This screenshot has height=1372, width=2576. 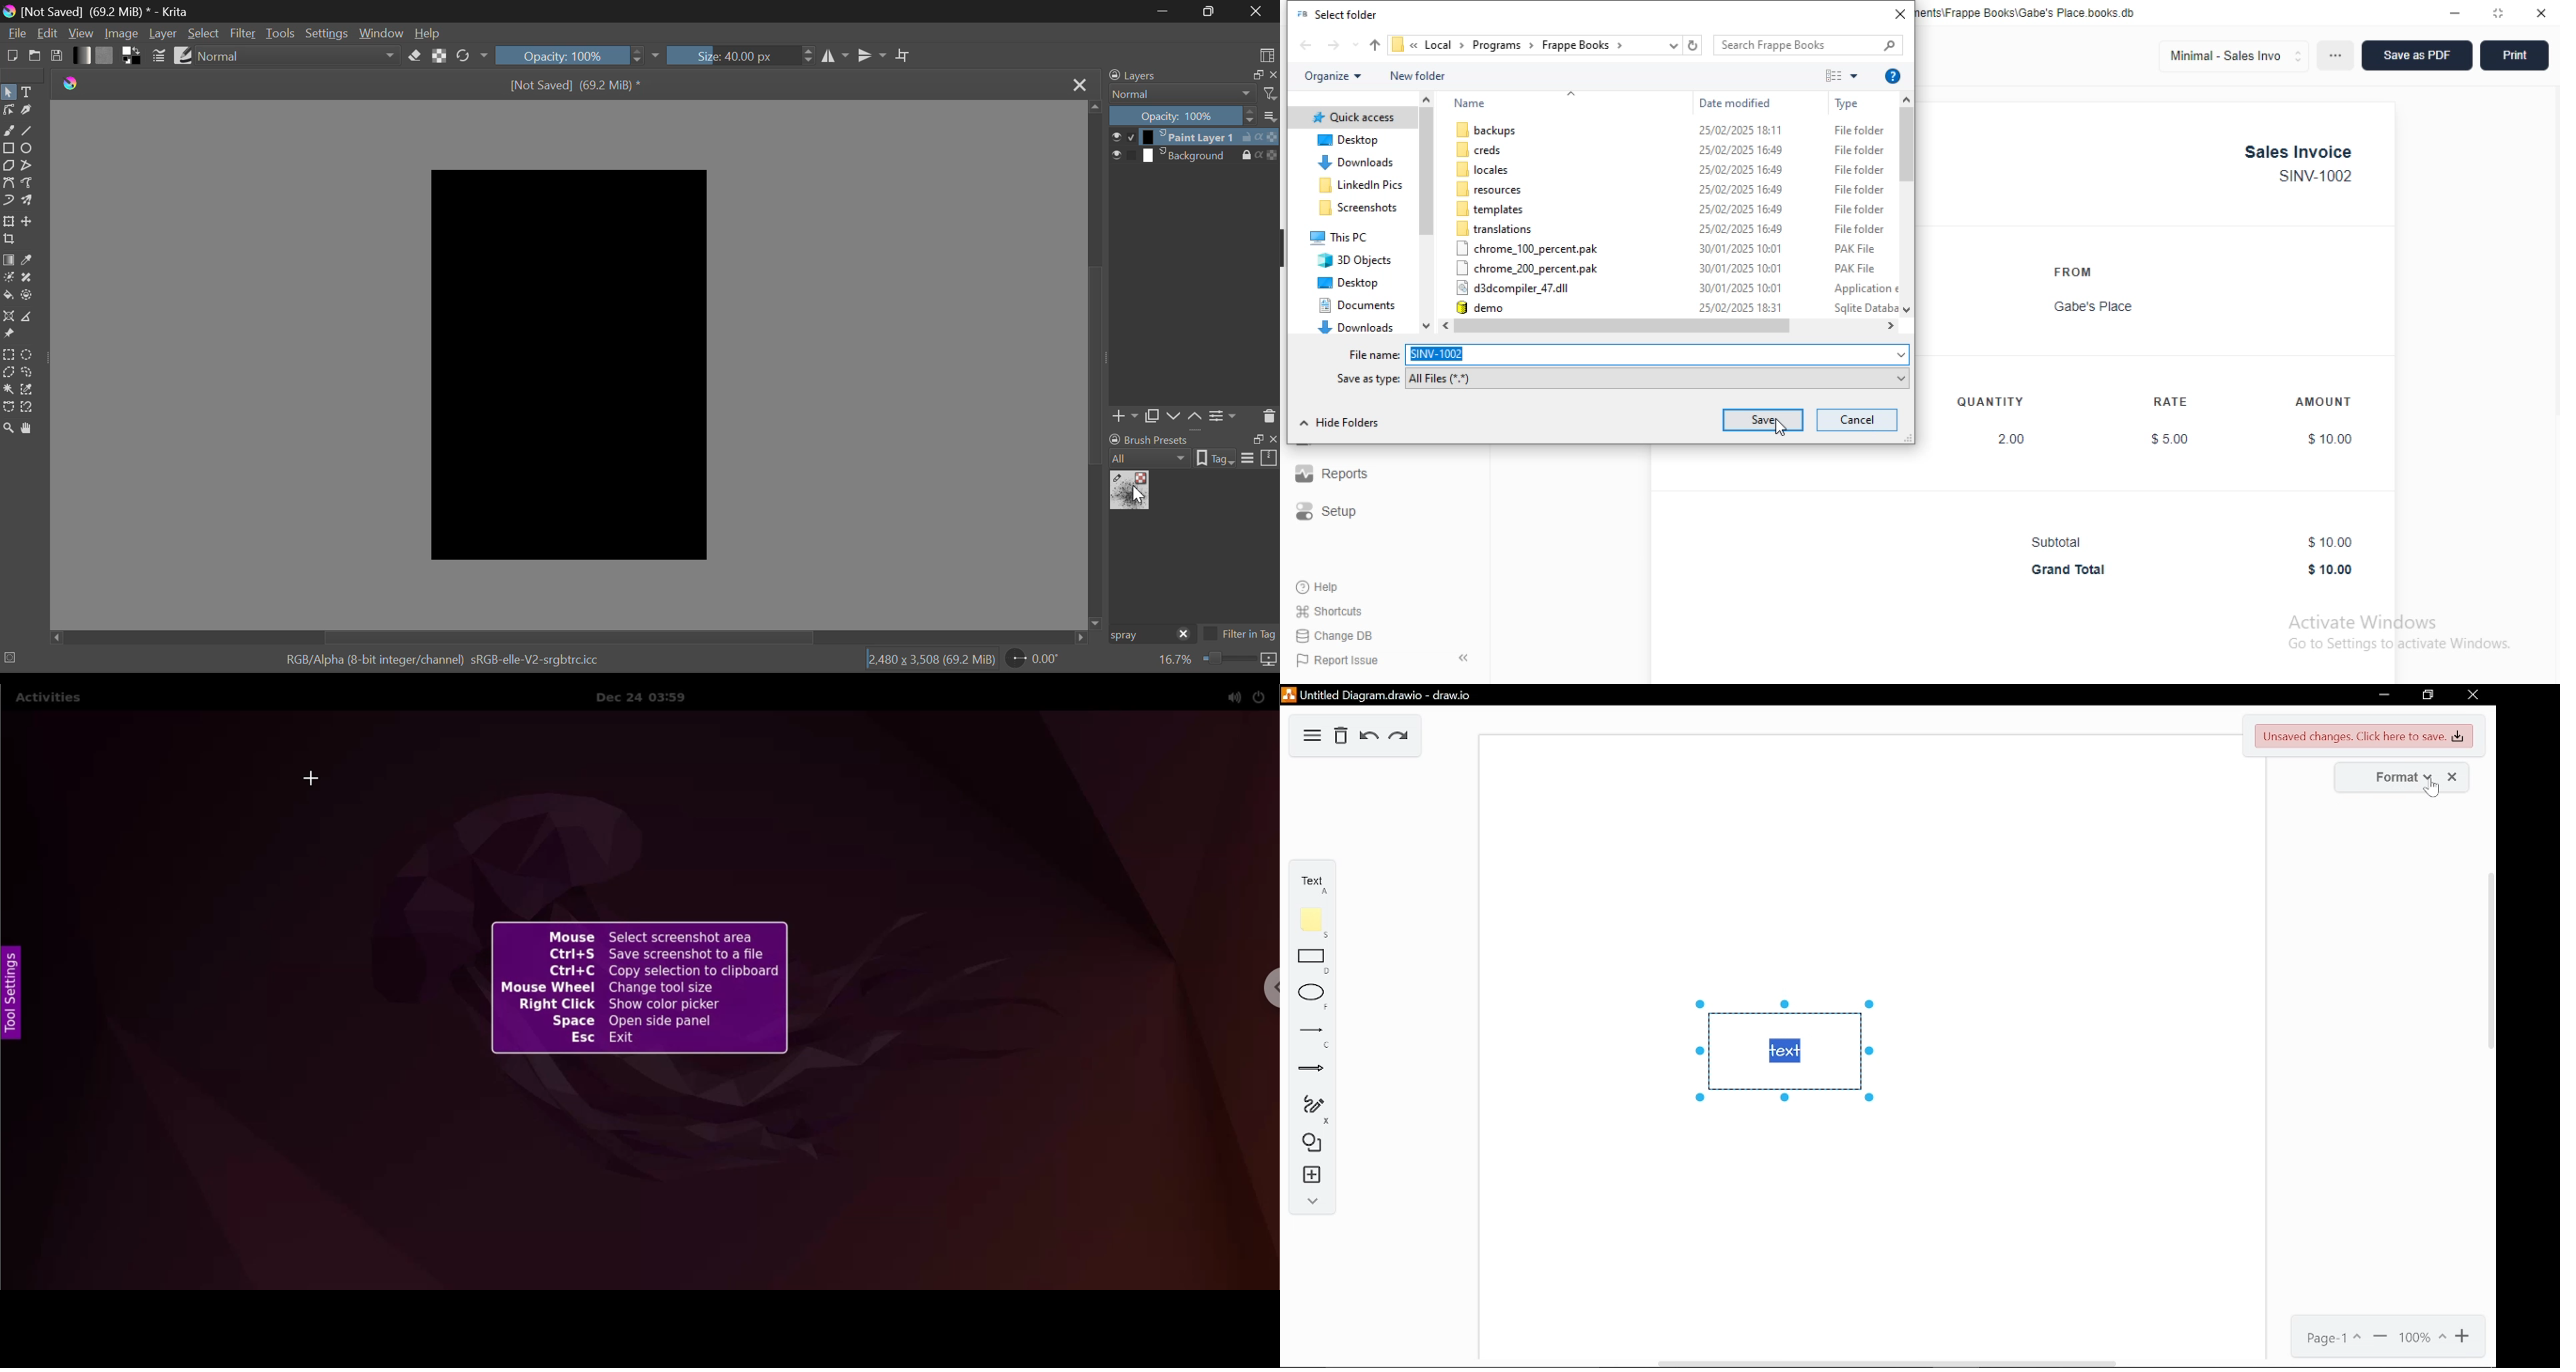 I want to click on Edit Shapes, so click(x=9, y=110).